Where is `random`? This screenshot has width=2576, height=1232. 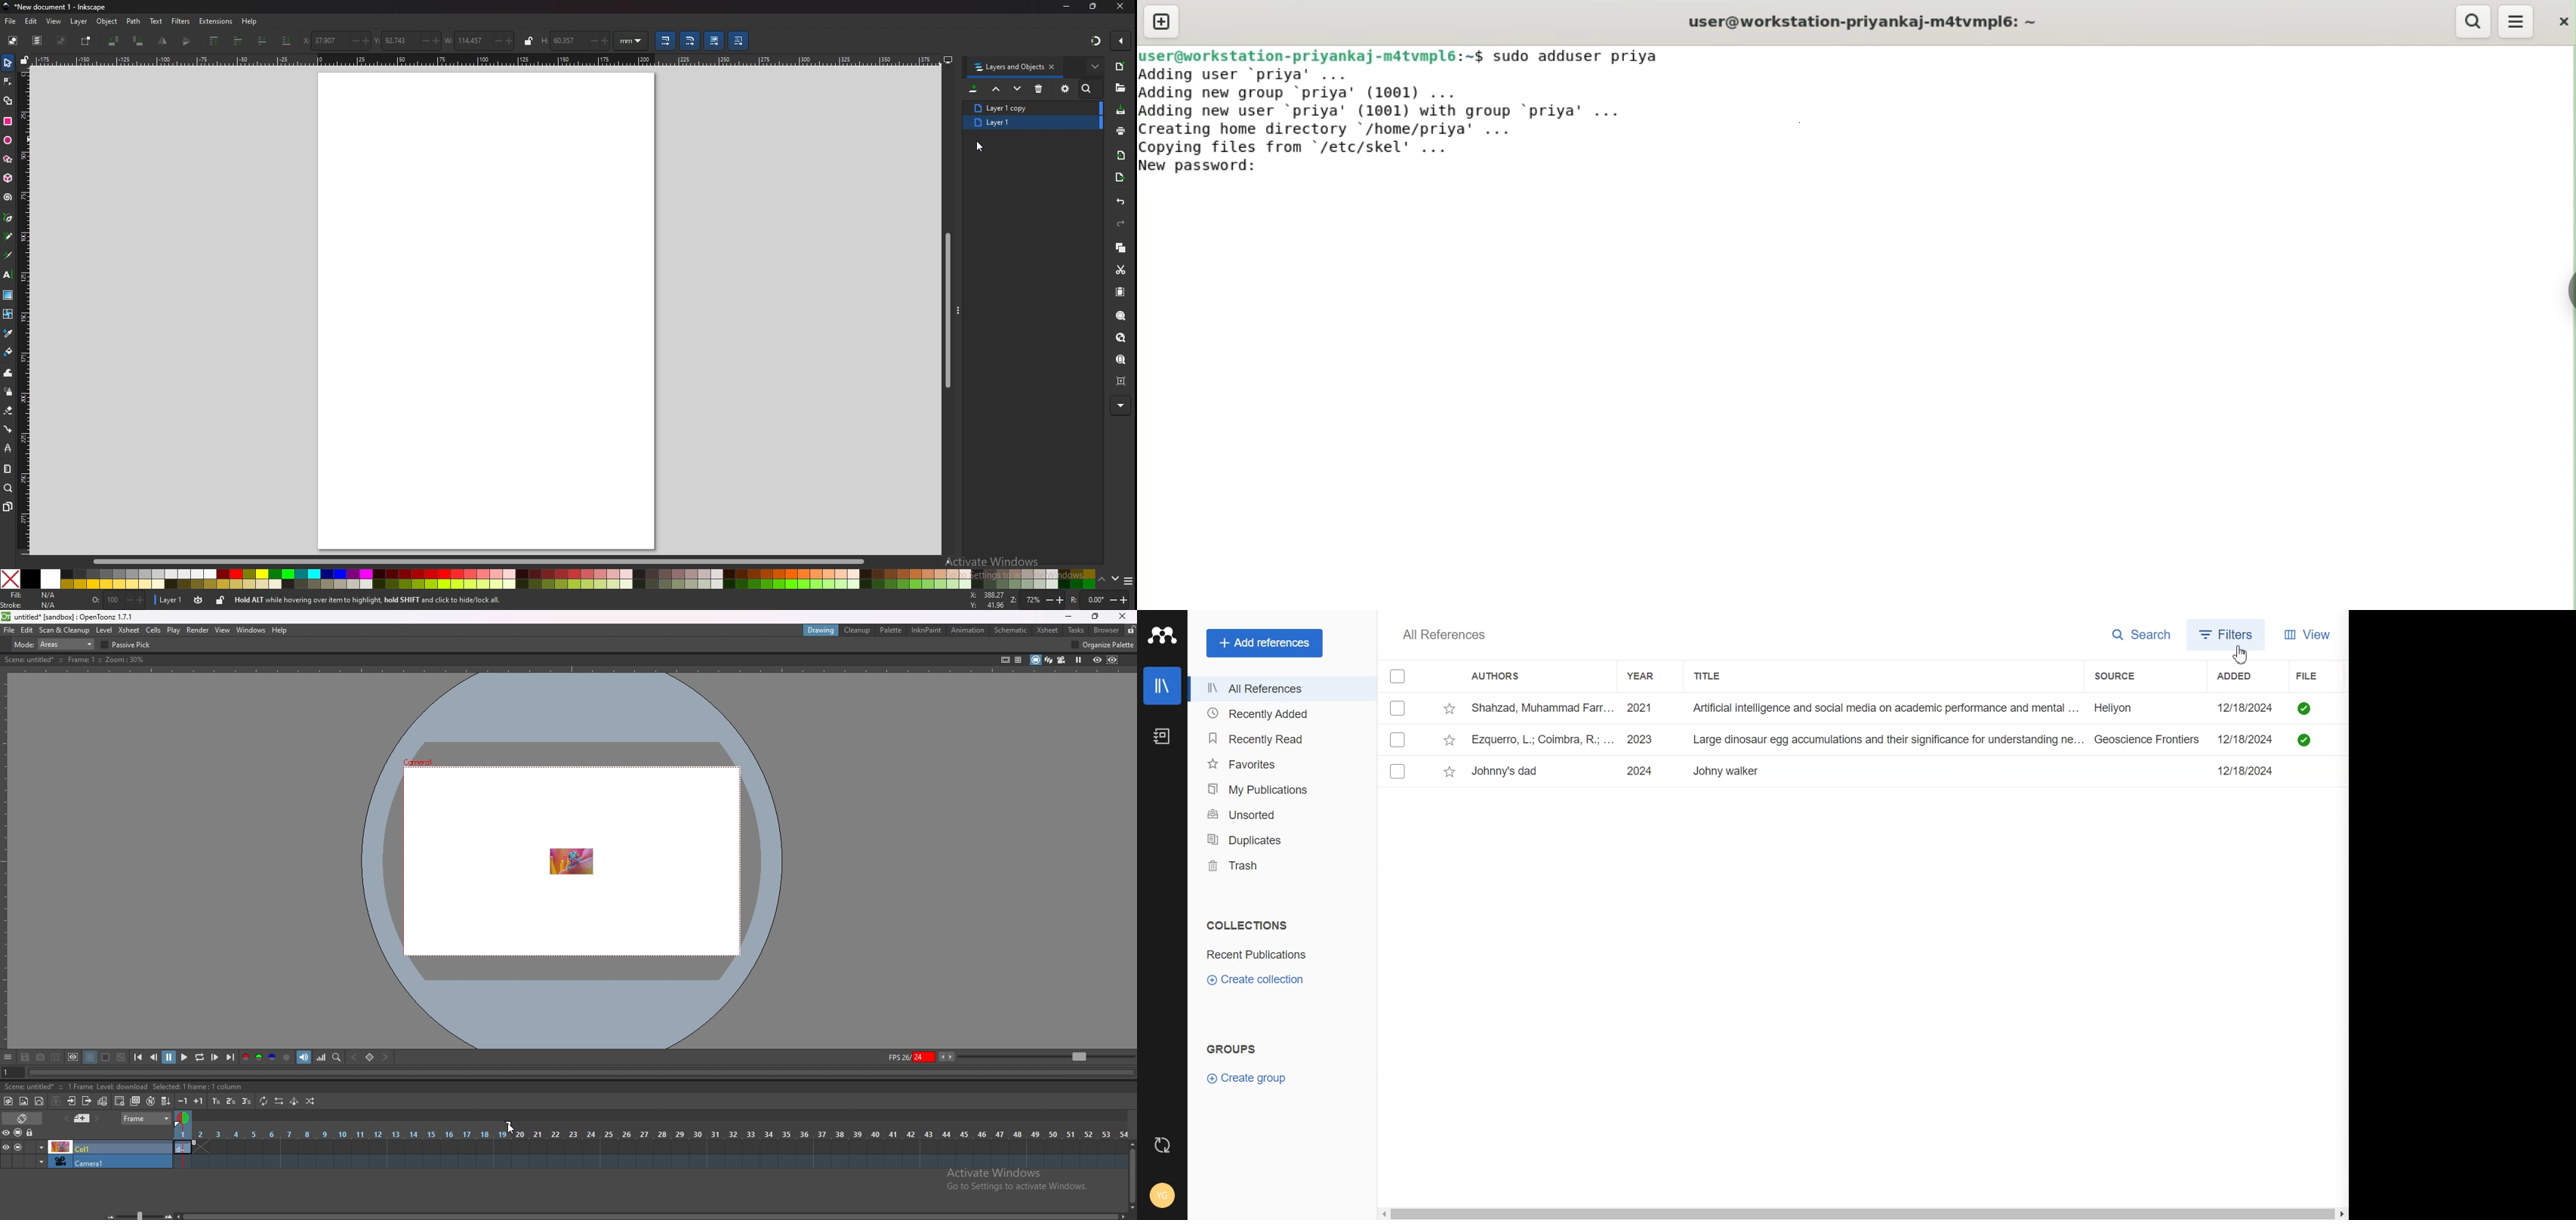
random is located at coordinates (310, 1102).